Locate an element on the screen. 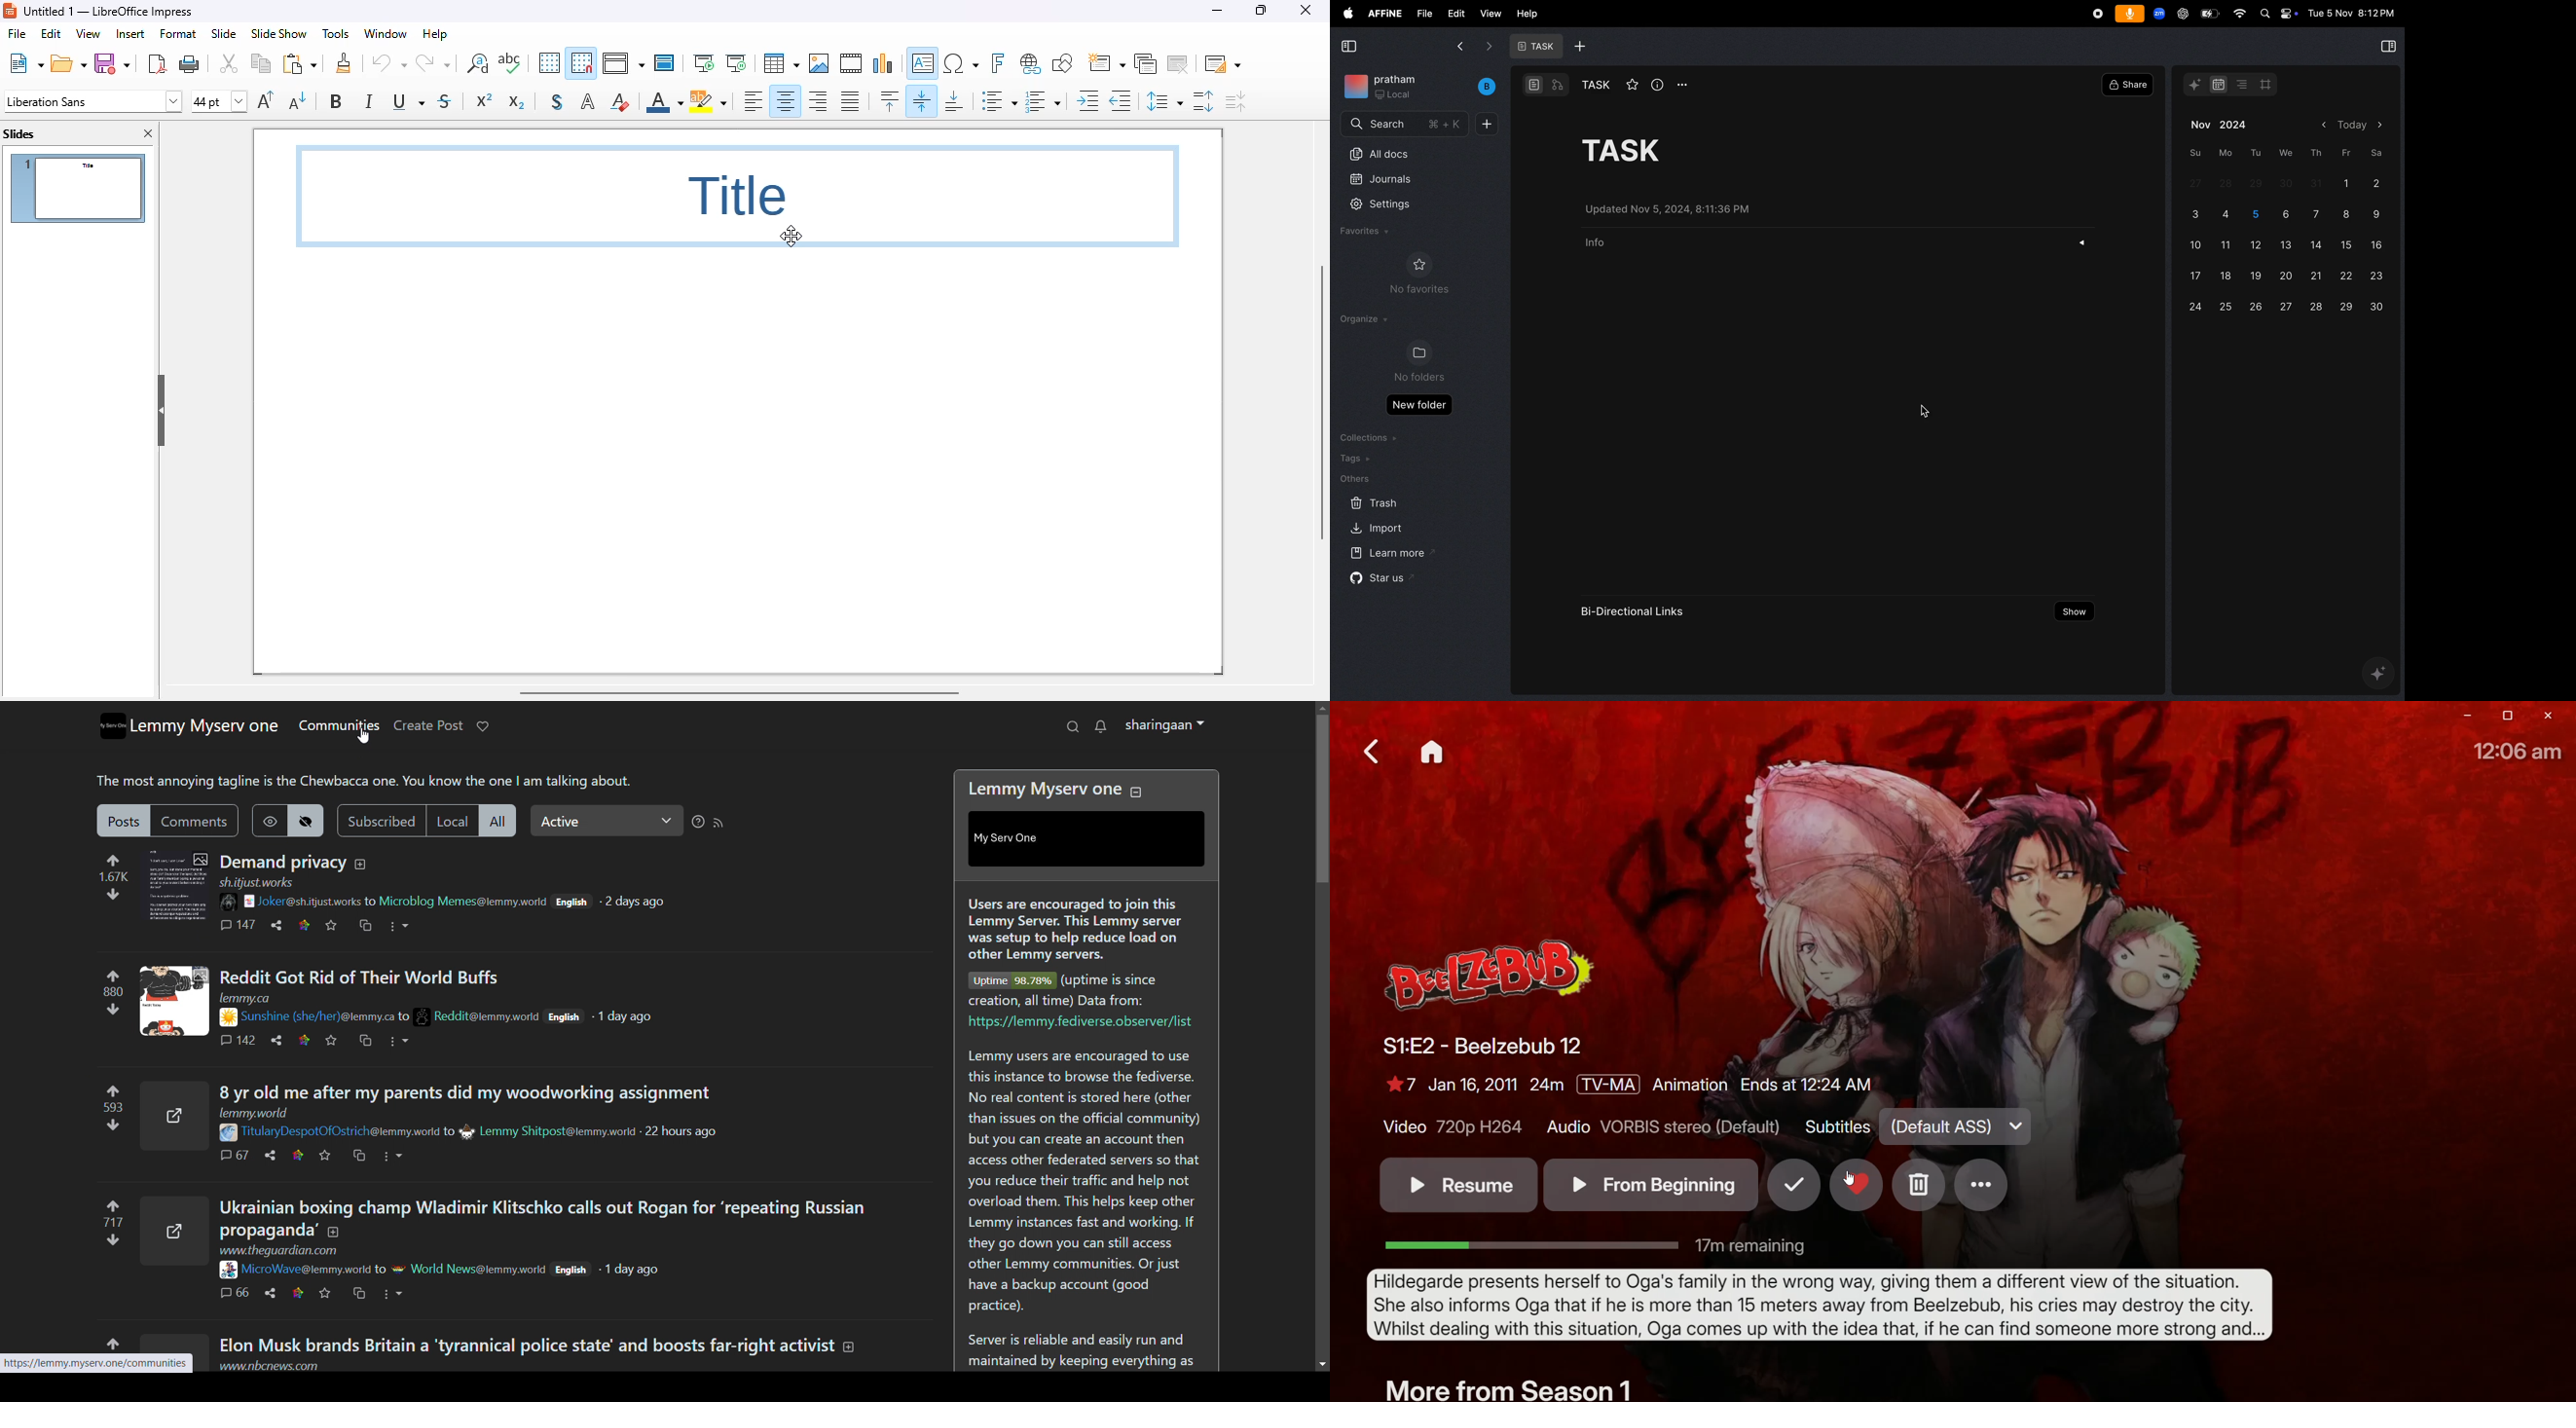 The image size is (2576, 1428). Synopsis is located at coordinates (1818, 1314).